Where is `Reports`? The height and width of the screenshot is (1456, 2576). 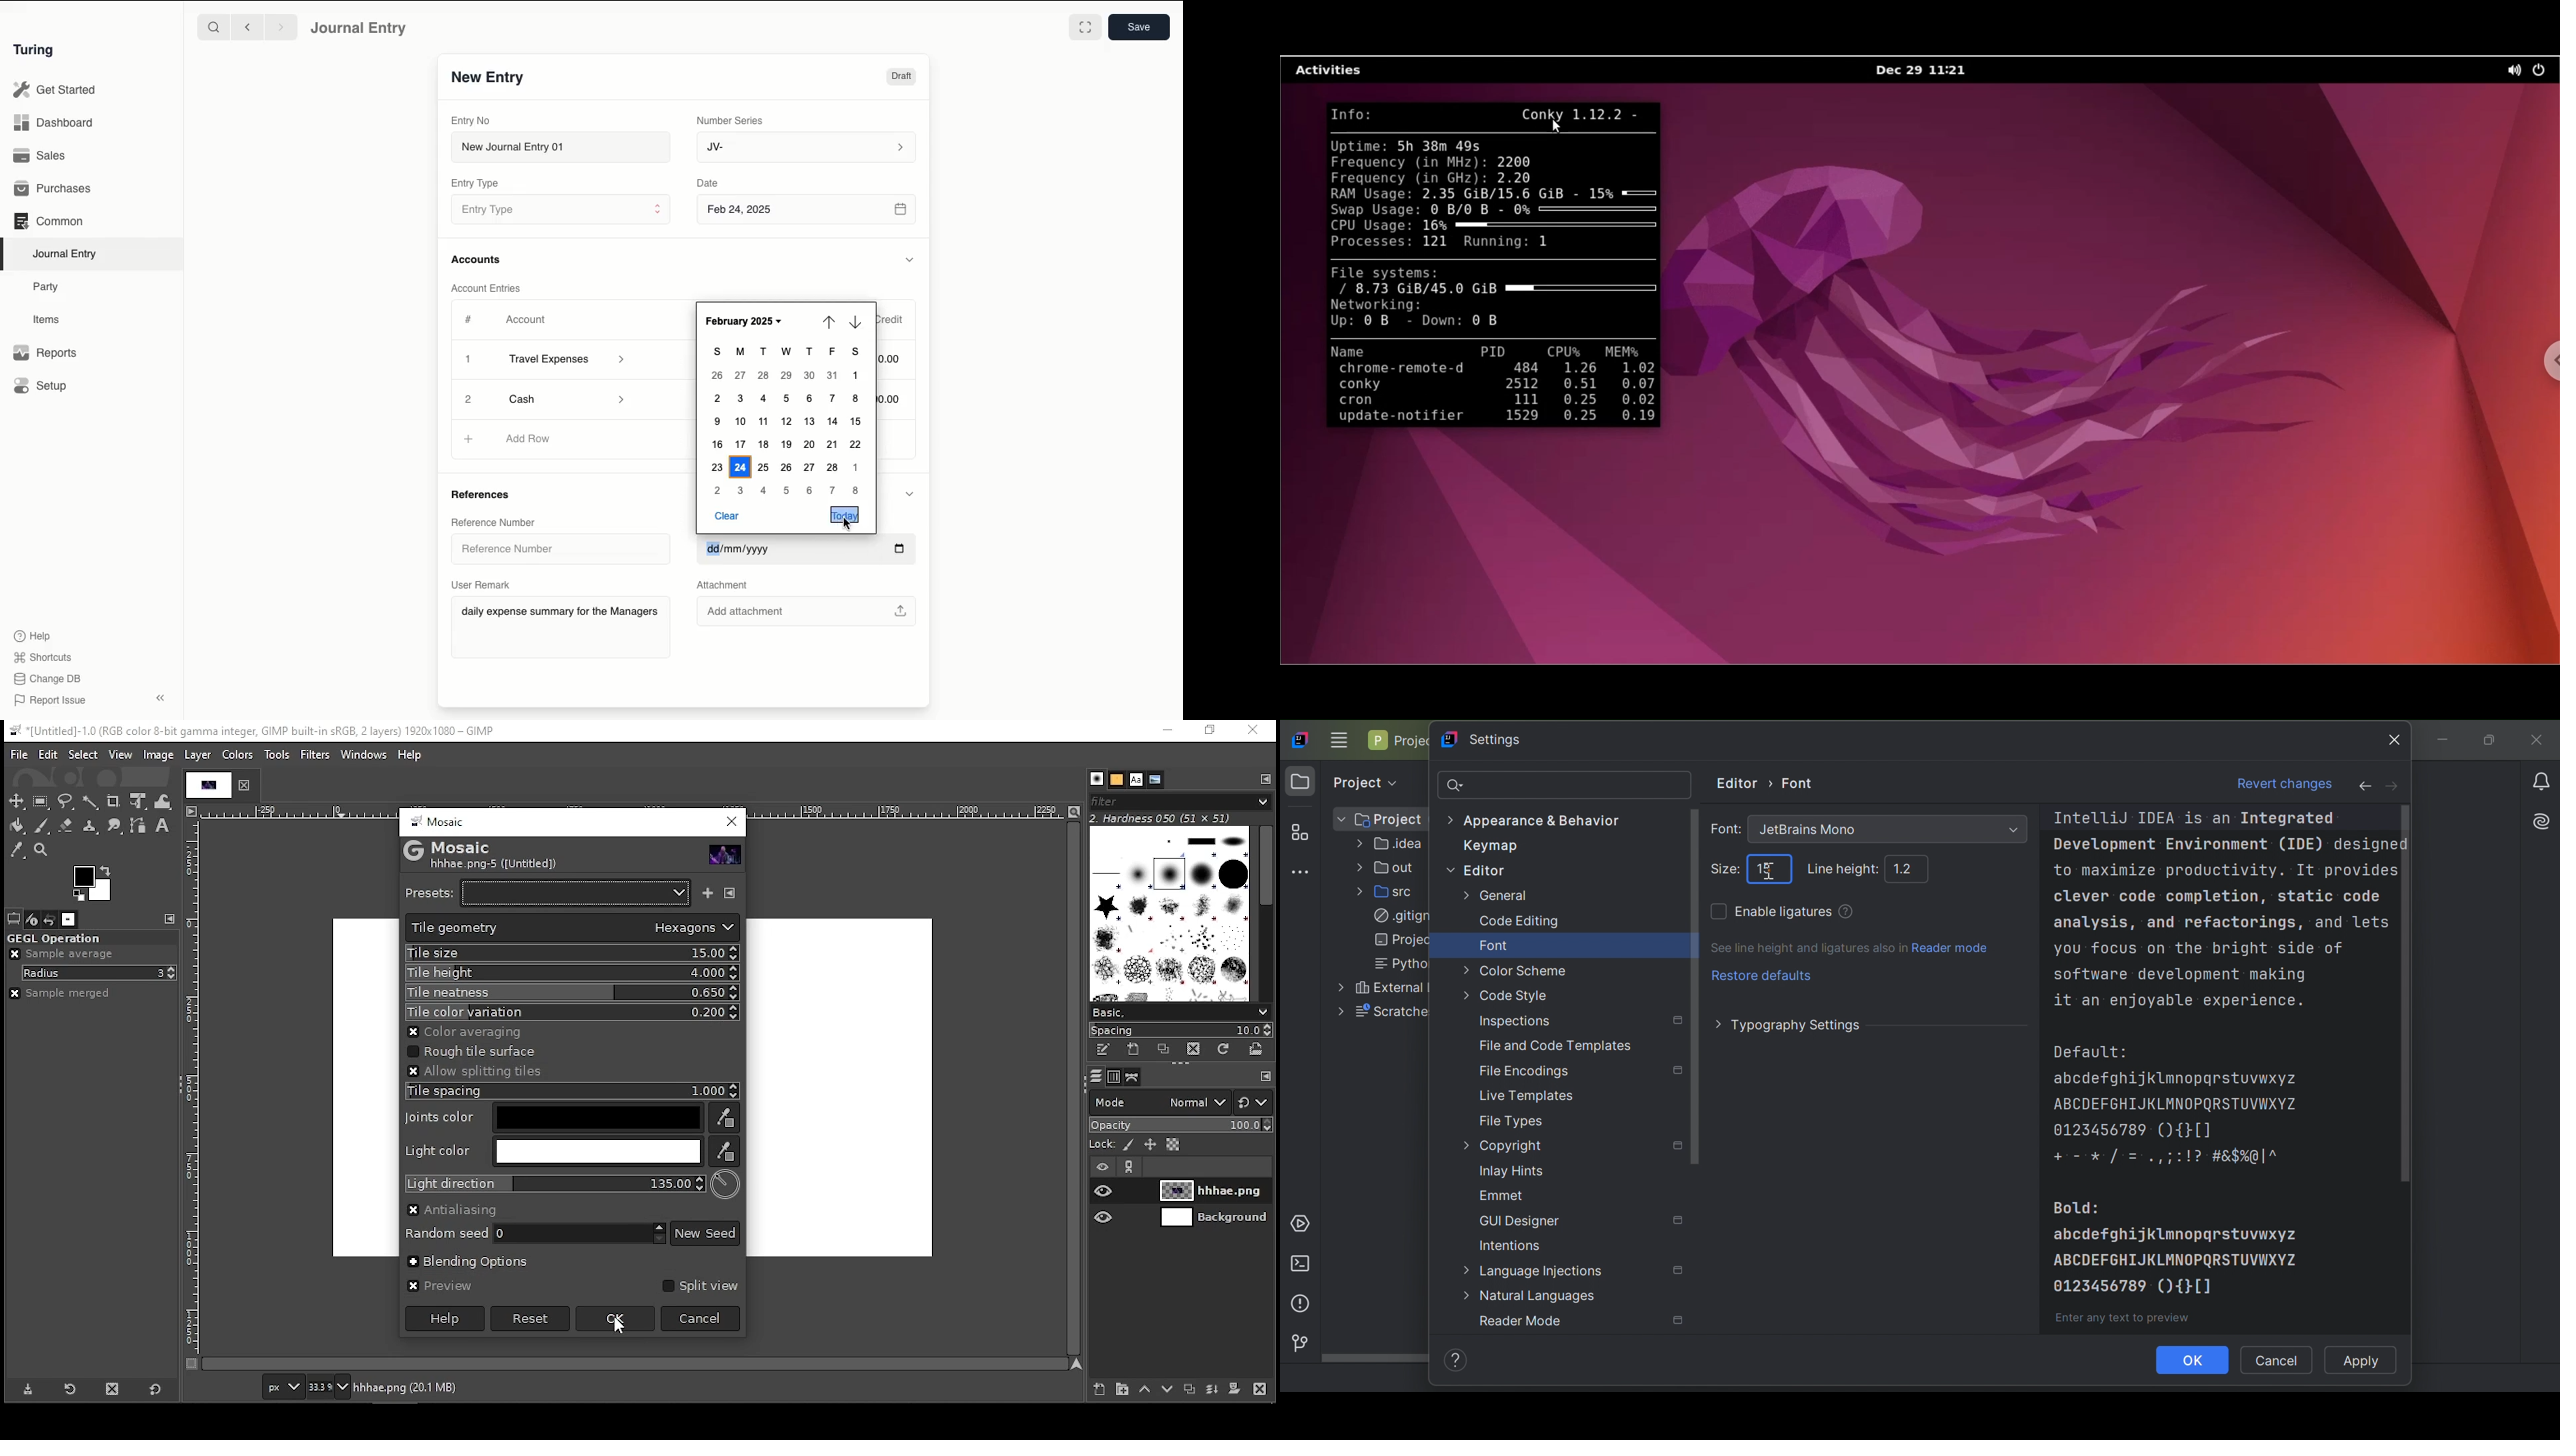 Reports is located at coordinates (45, 353).